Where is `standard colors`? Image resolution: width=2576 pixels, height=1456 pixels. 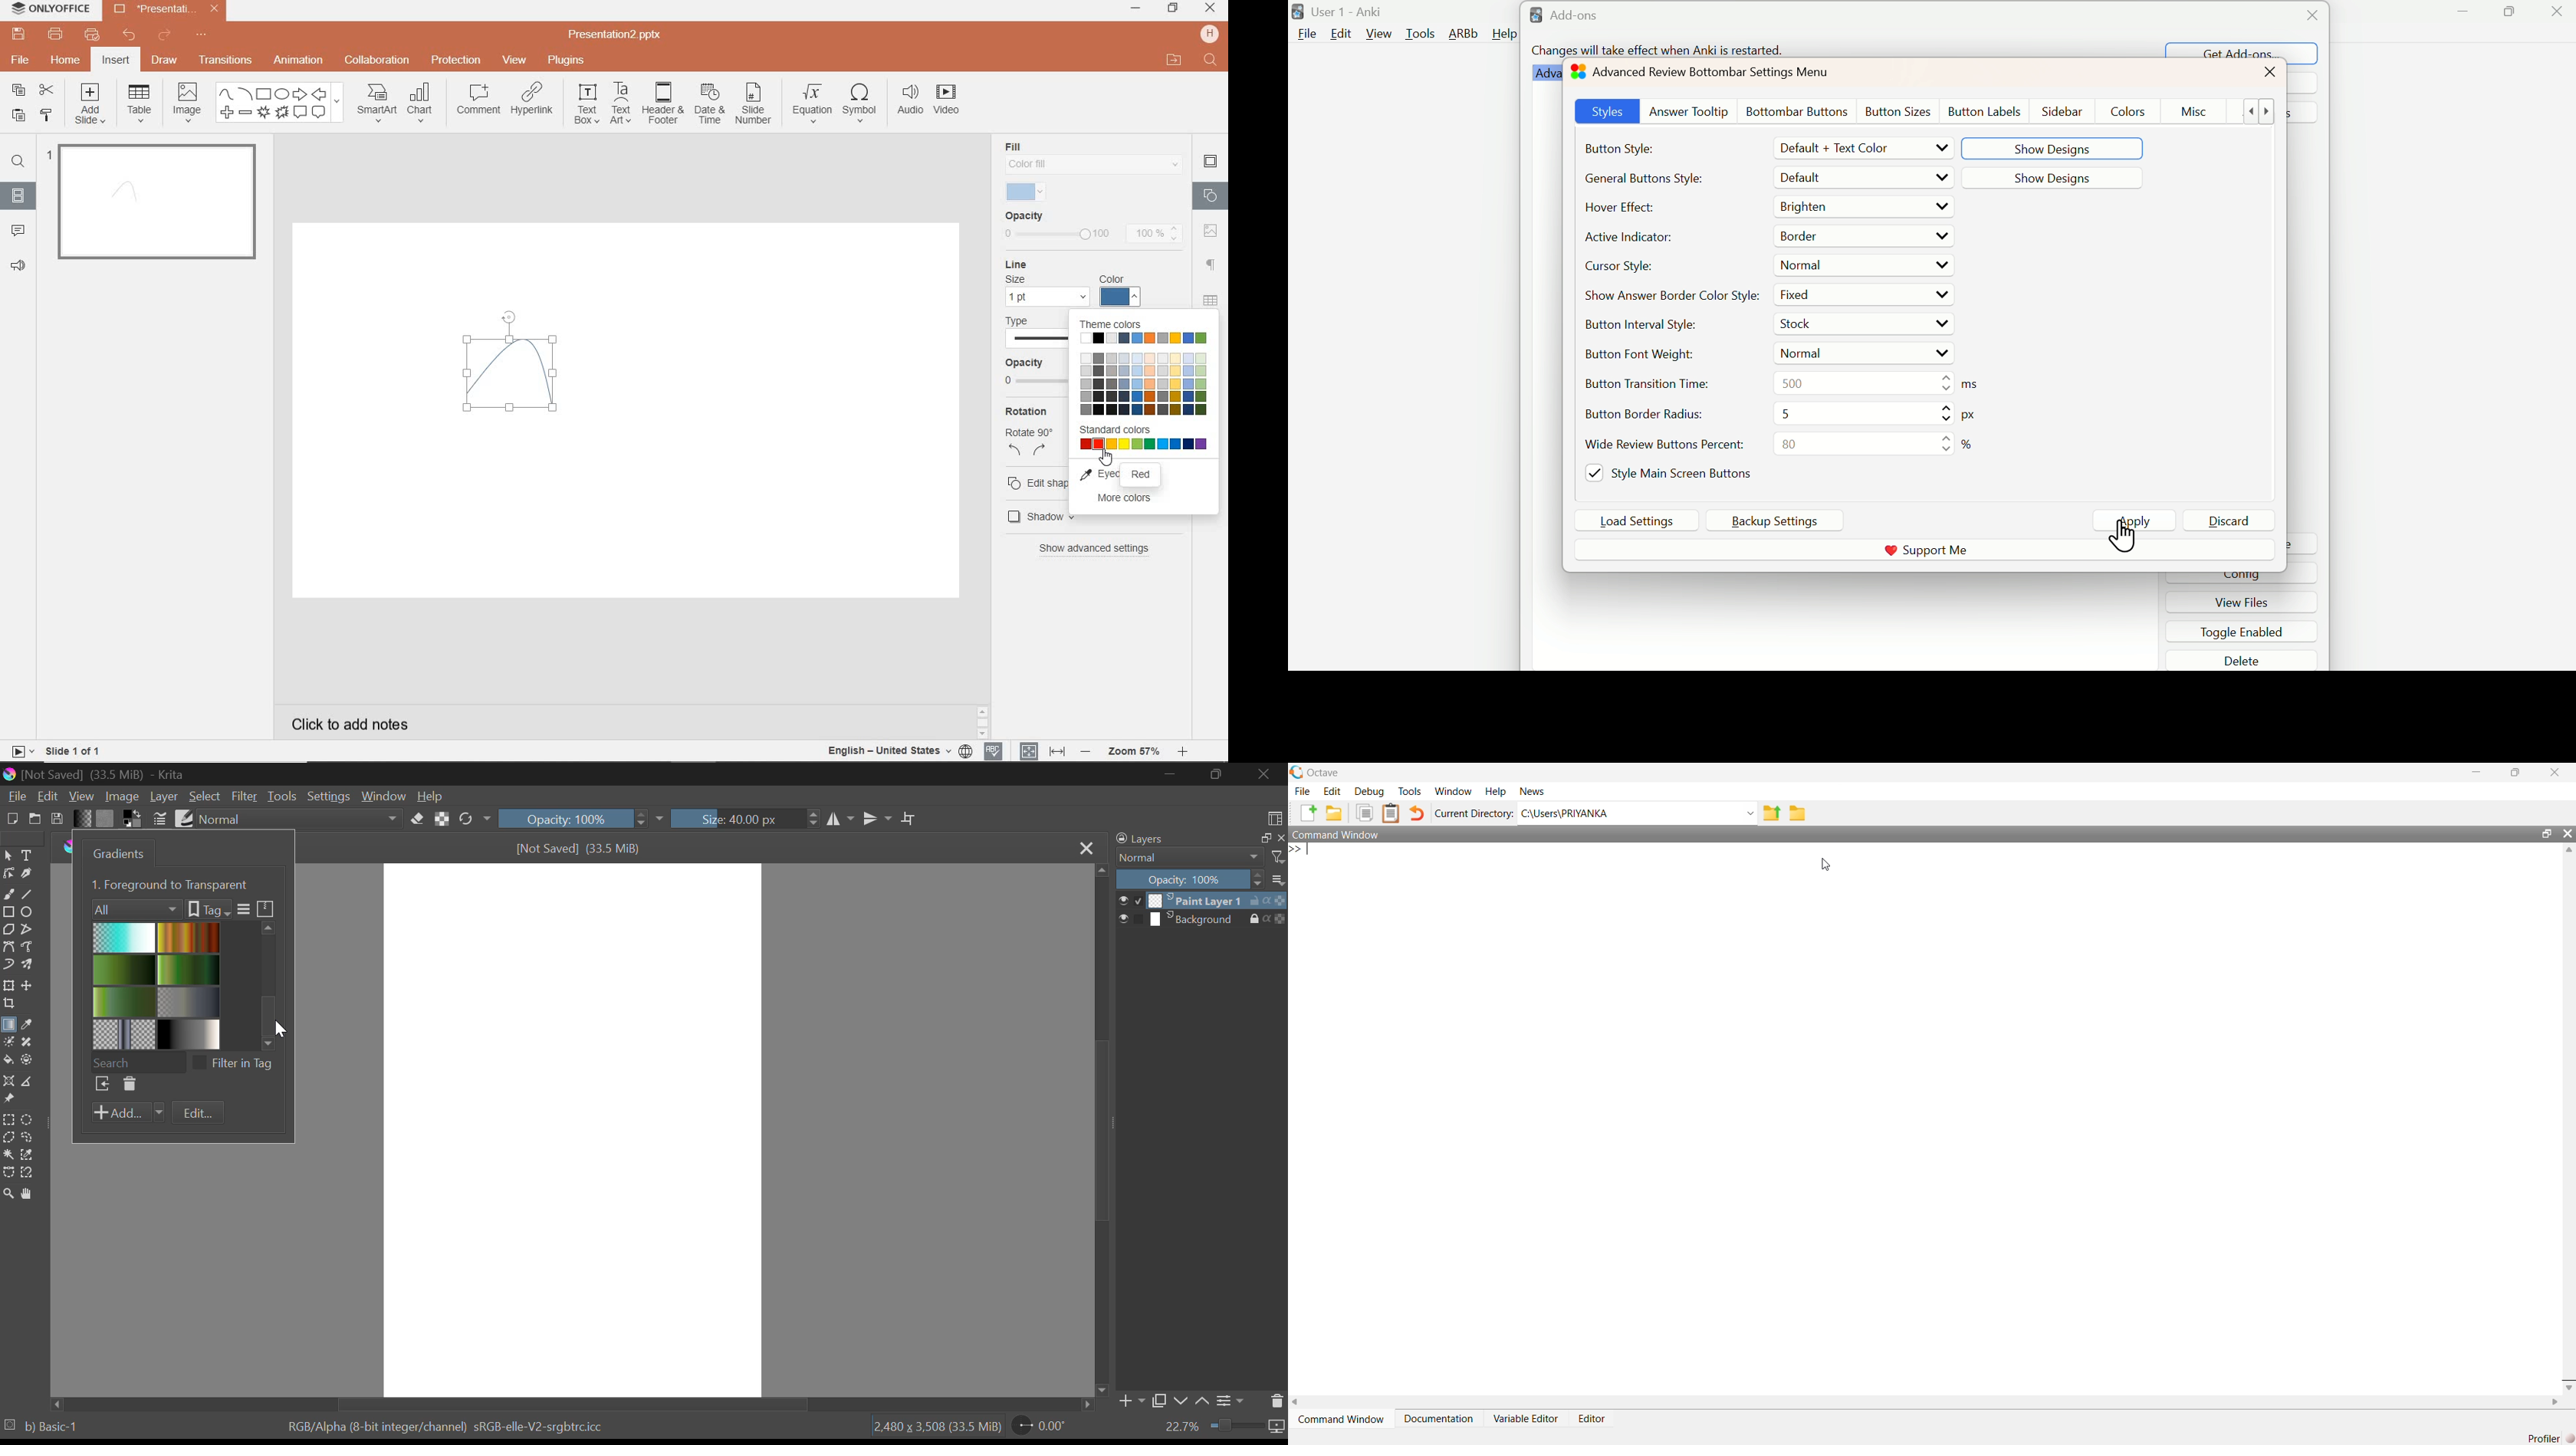
standard colors is located at coordinates (1143, 439).